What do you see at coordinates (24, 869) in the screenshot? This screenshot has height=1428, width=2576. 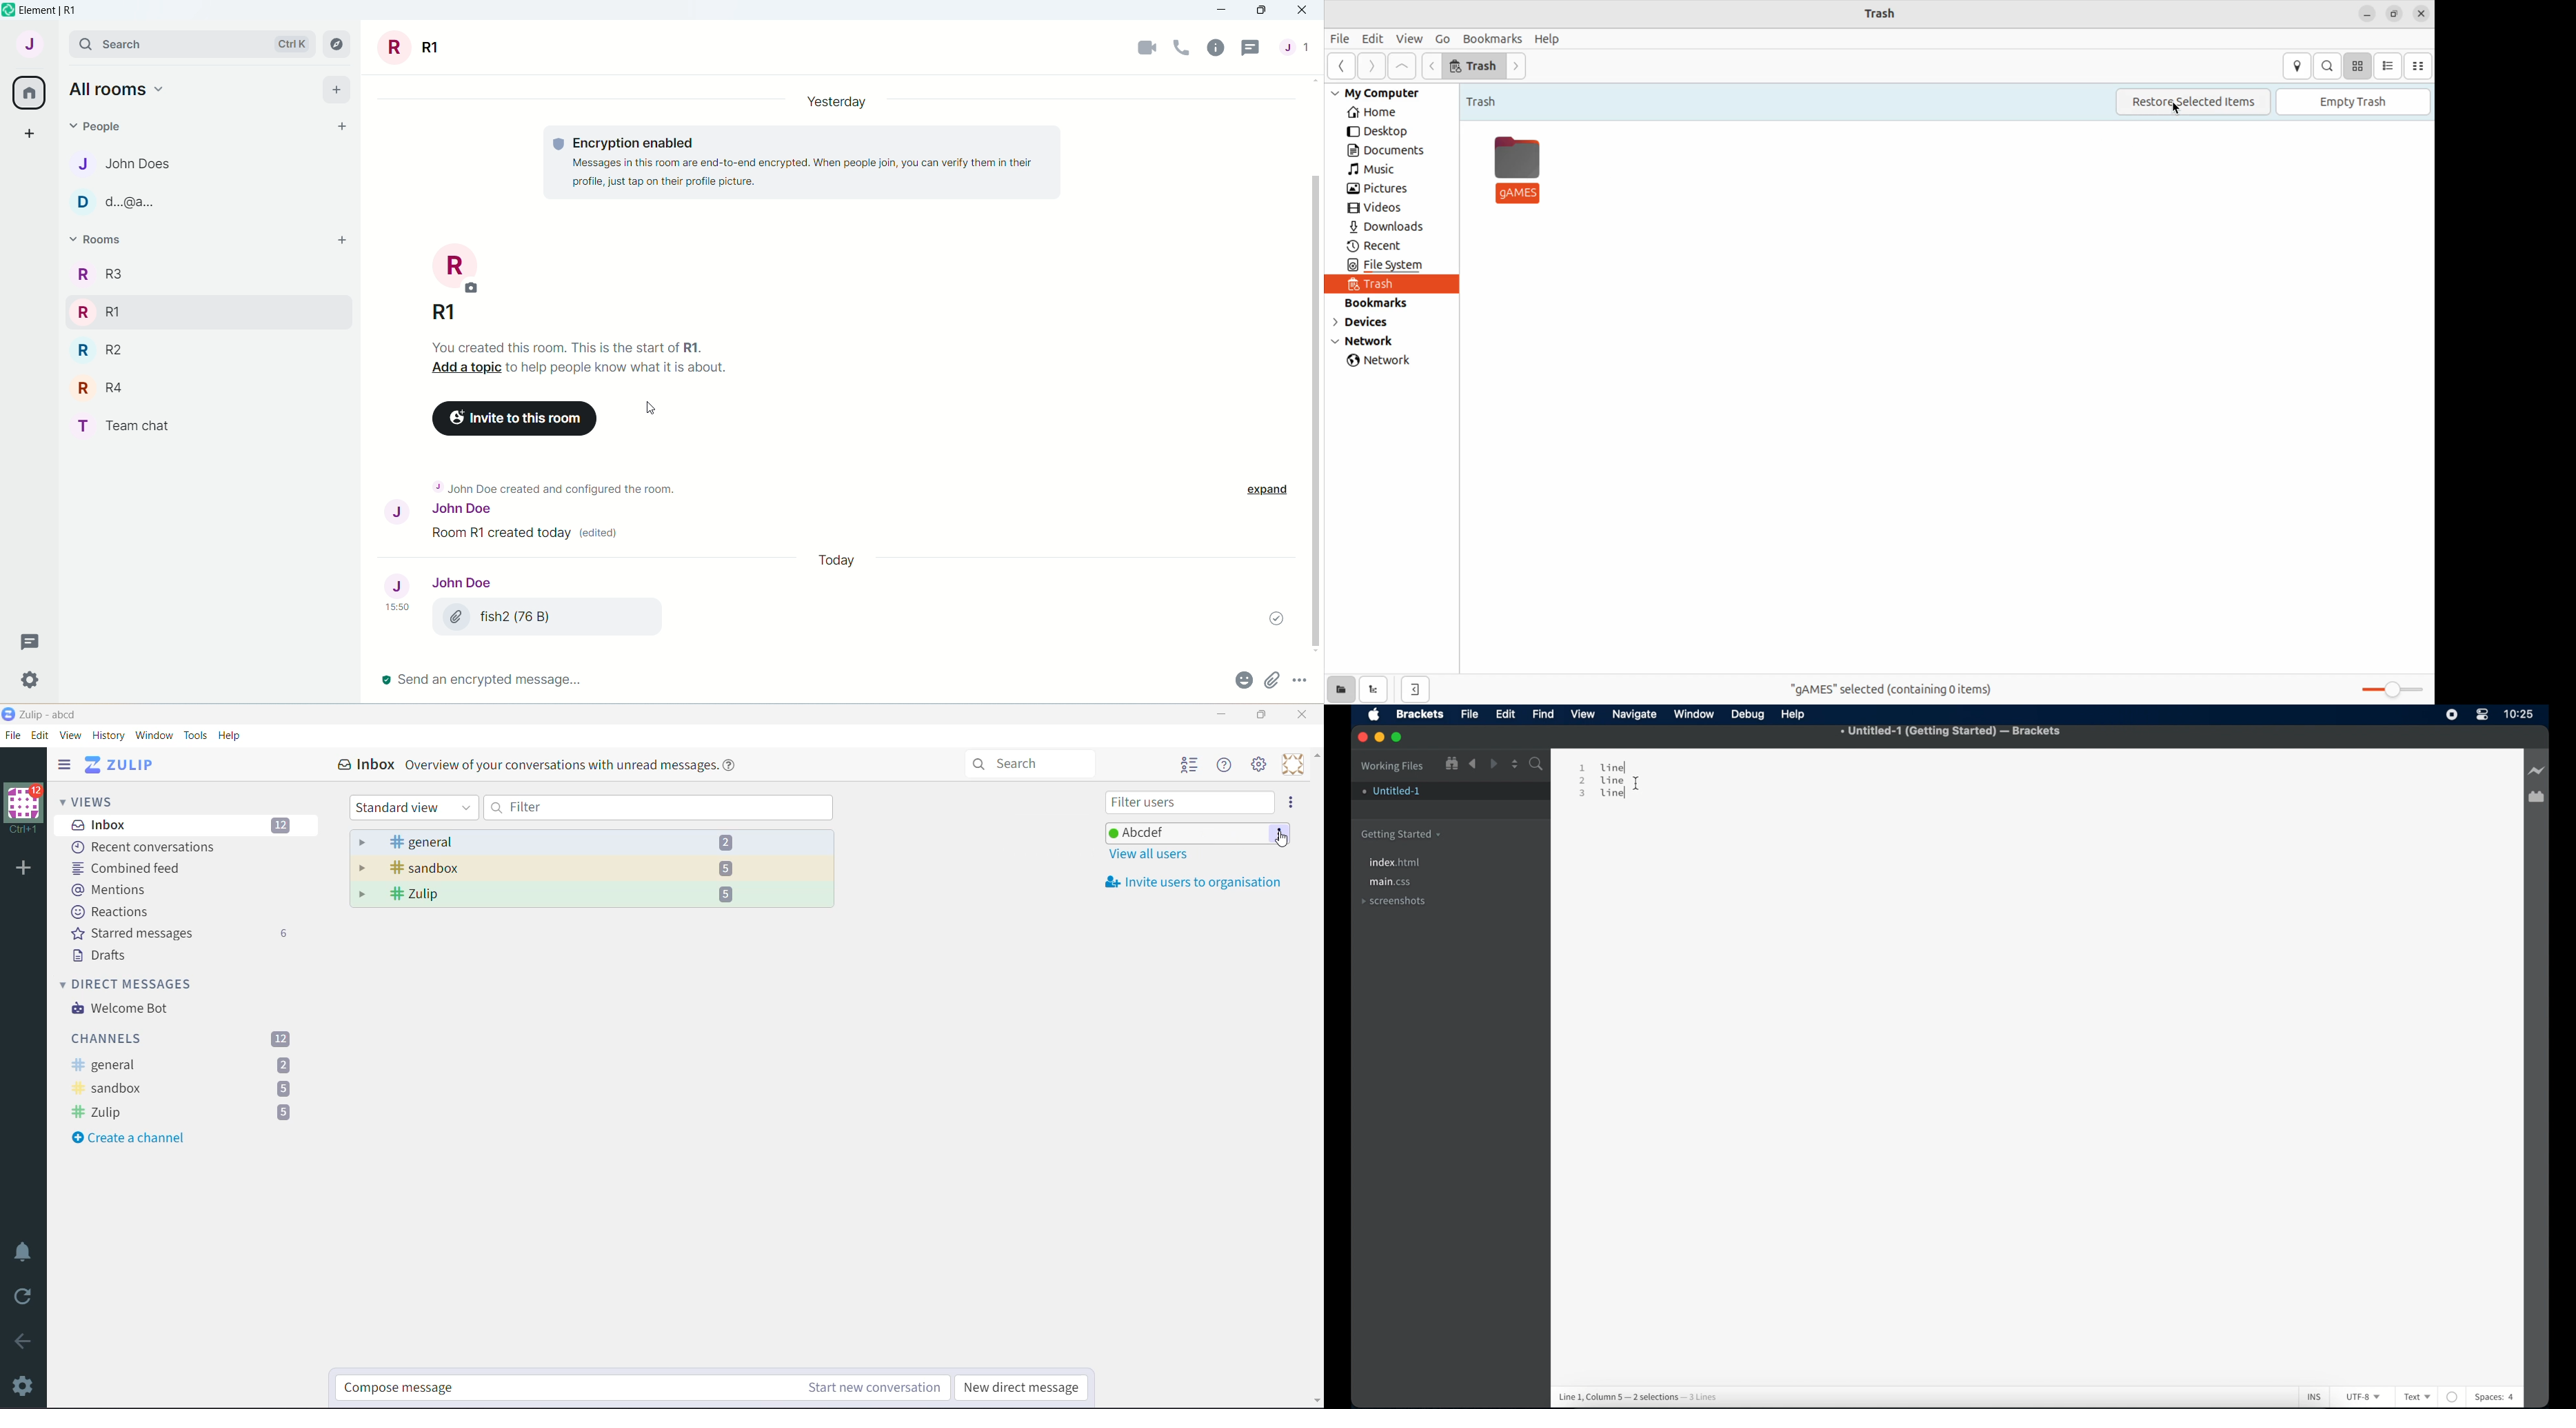 I see `Add Organization` at bounding box center [24, 869].